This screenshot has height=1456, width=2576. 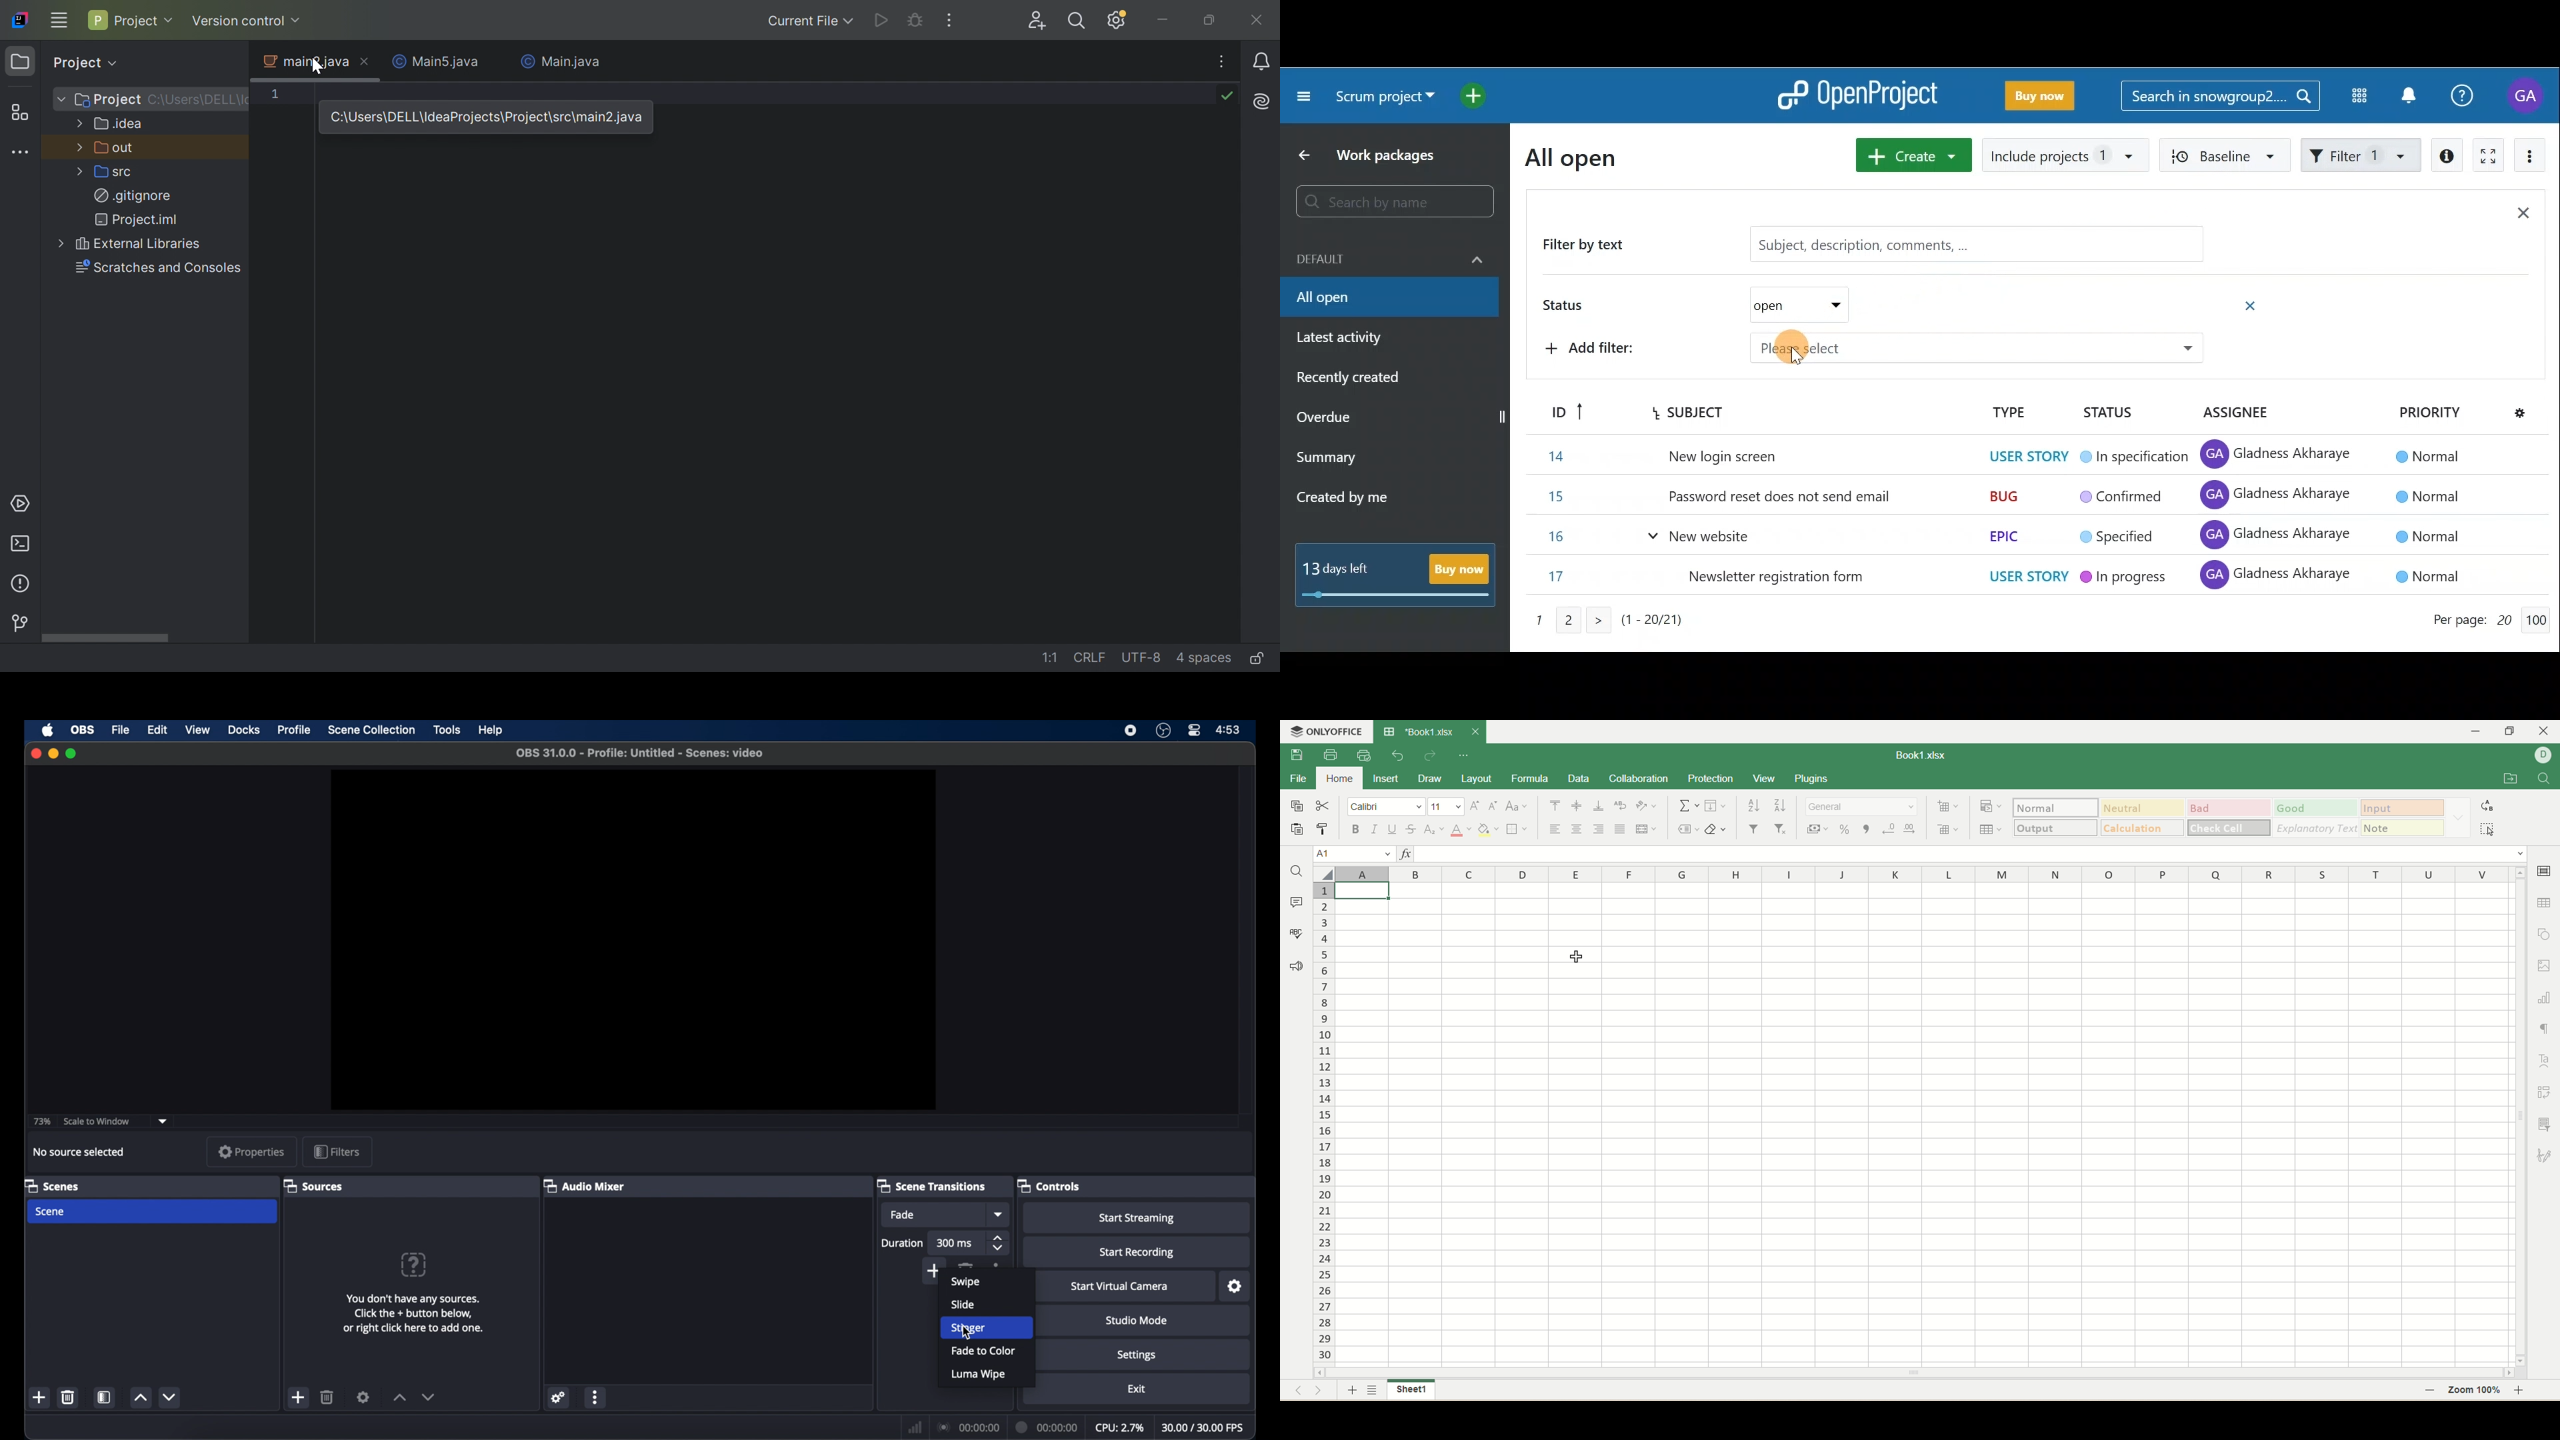 I want to click on Buy now, so click(x=1403, y=576).